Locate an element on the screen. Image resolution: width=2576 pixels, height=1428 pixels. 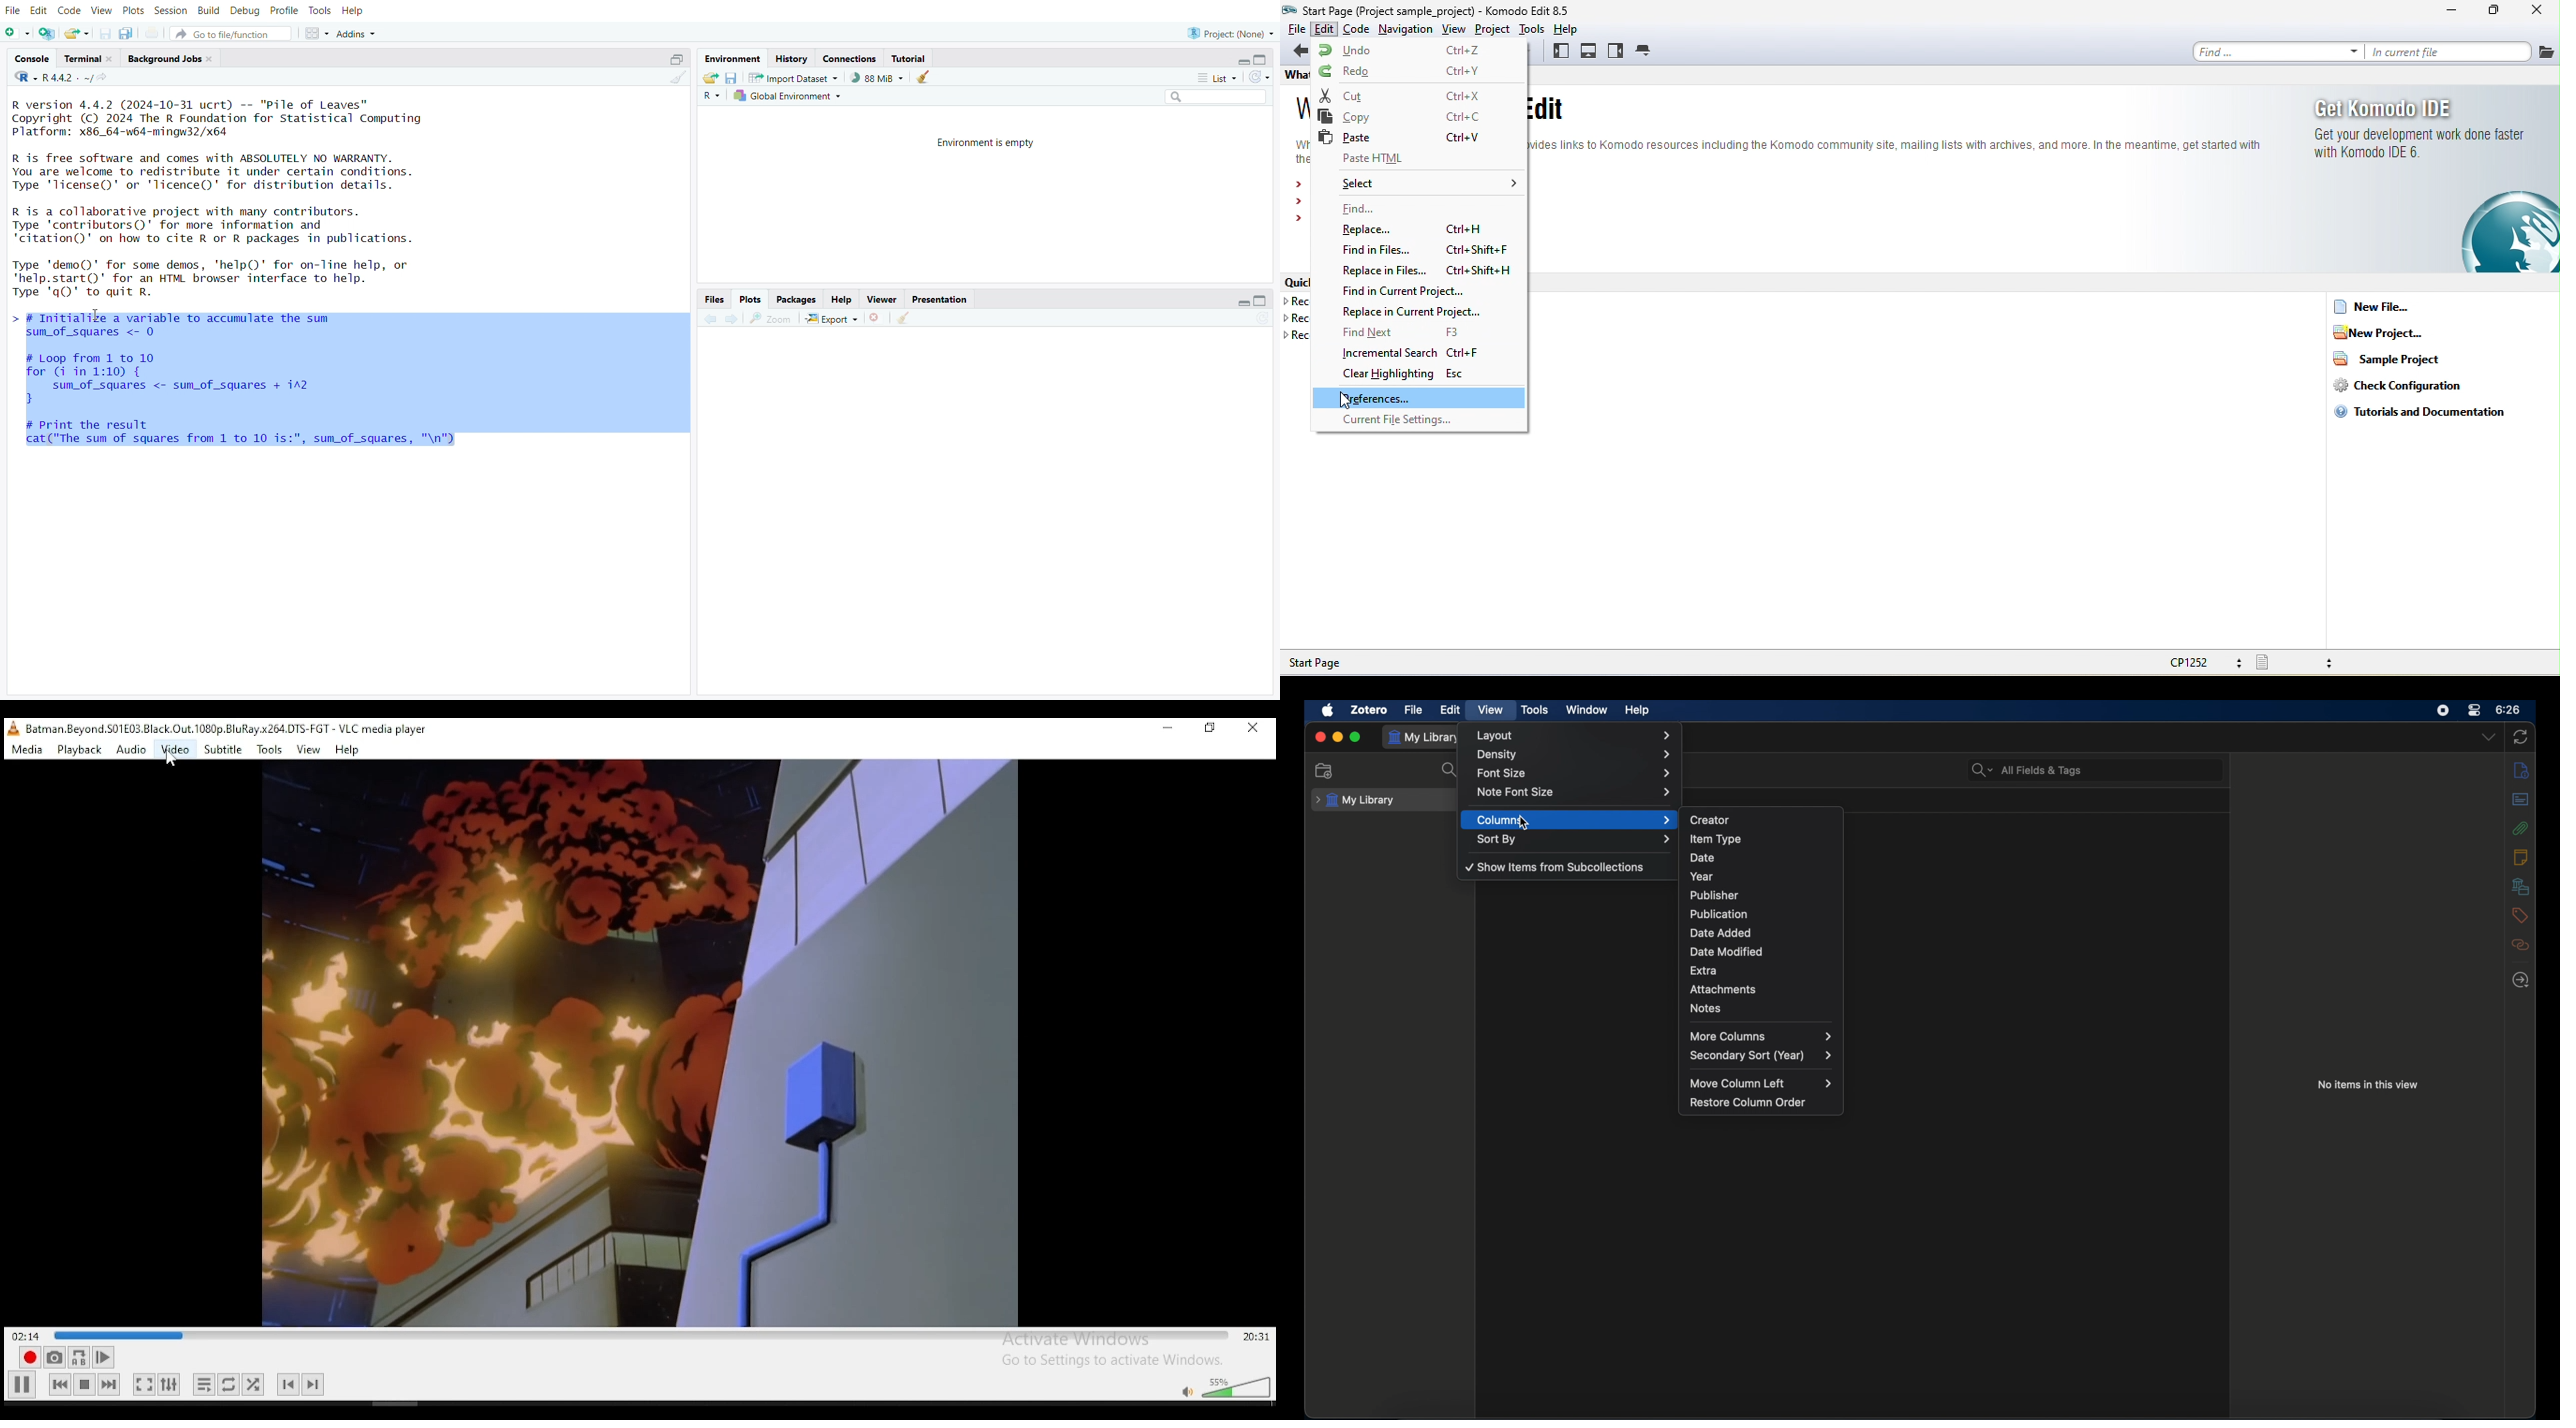
list is located at coordinates (1217, 79).